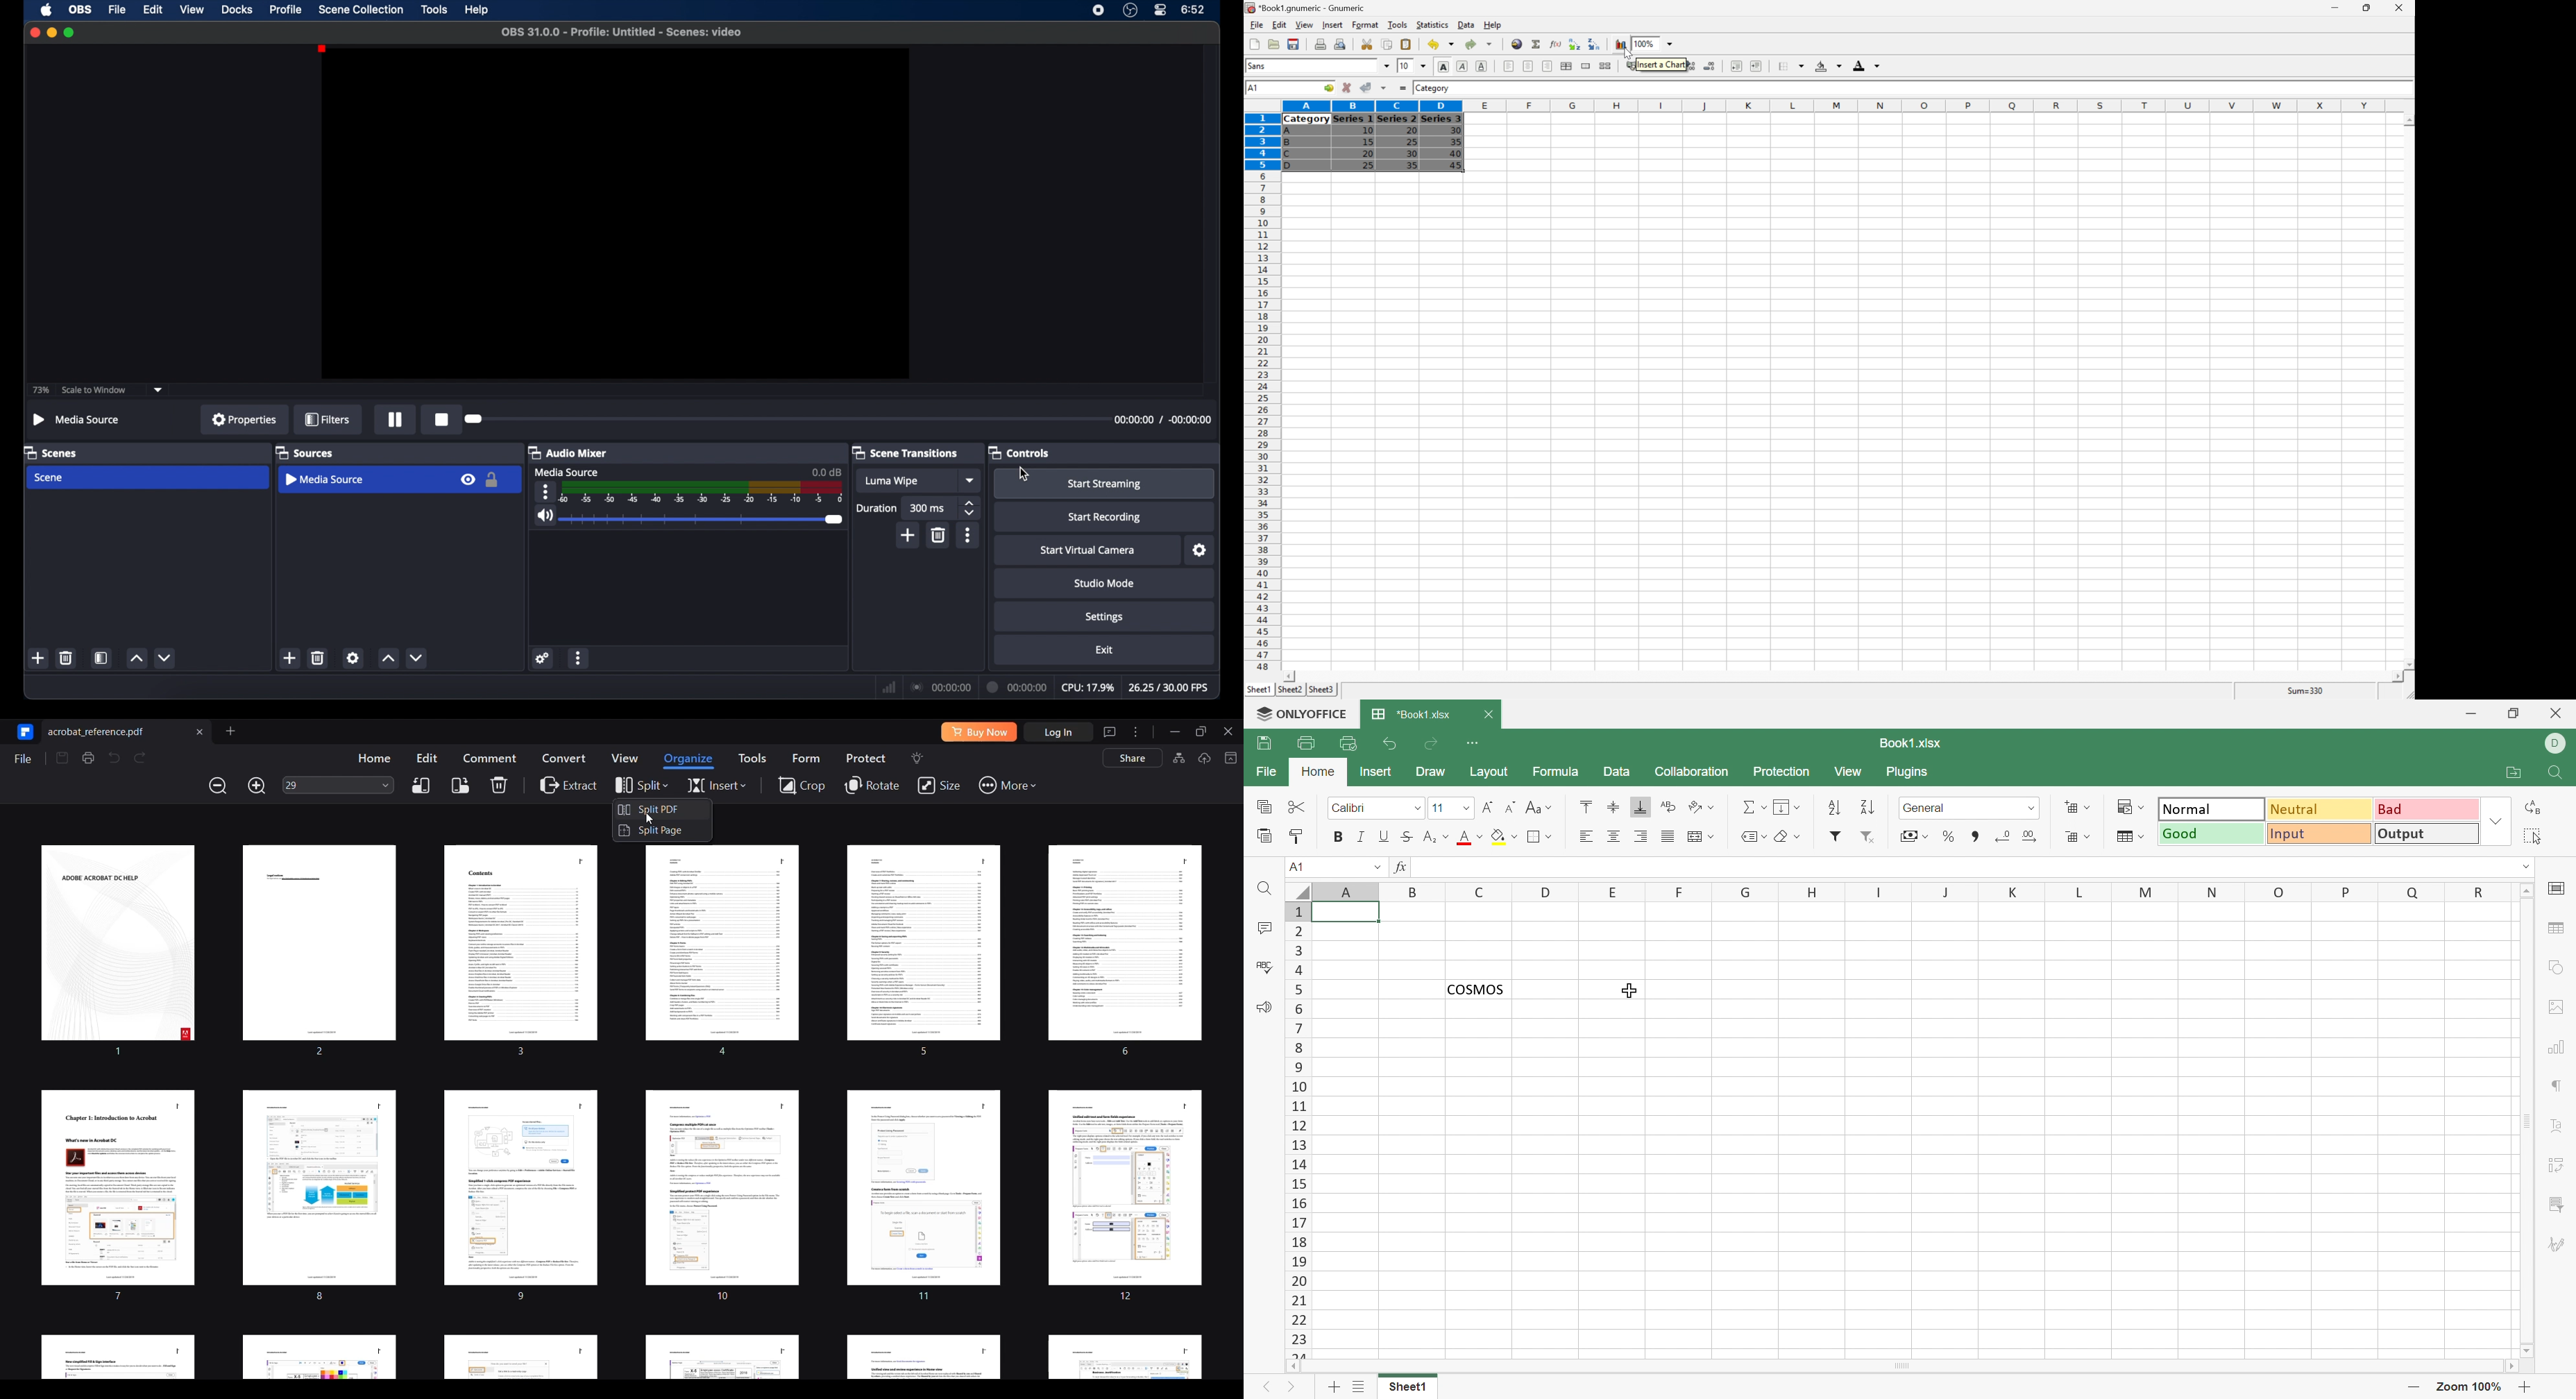 This screenshot has width=2576, height=1400. What do you see at coordinates (1471, 837) in the screenshot?
I see `Font color` at bounding box center [1471, 837].